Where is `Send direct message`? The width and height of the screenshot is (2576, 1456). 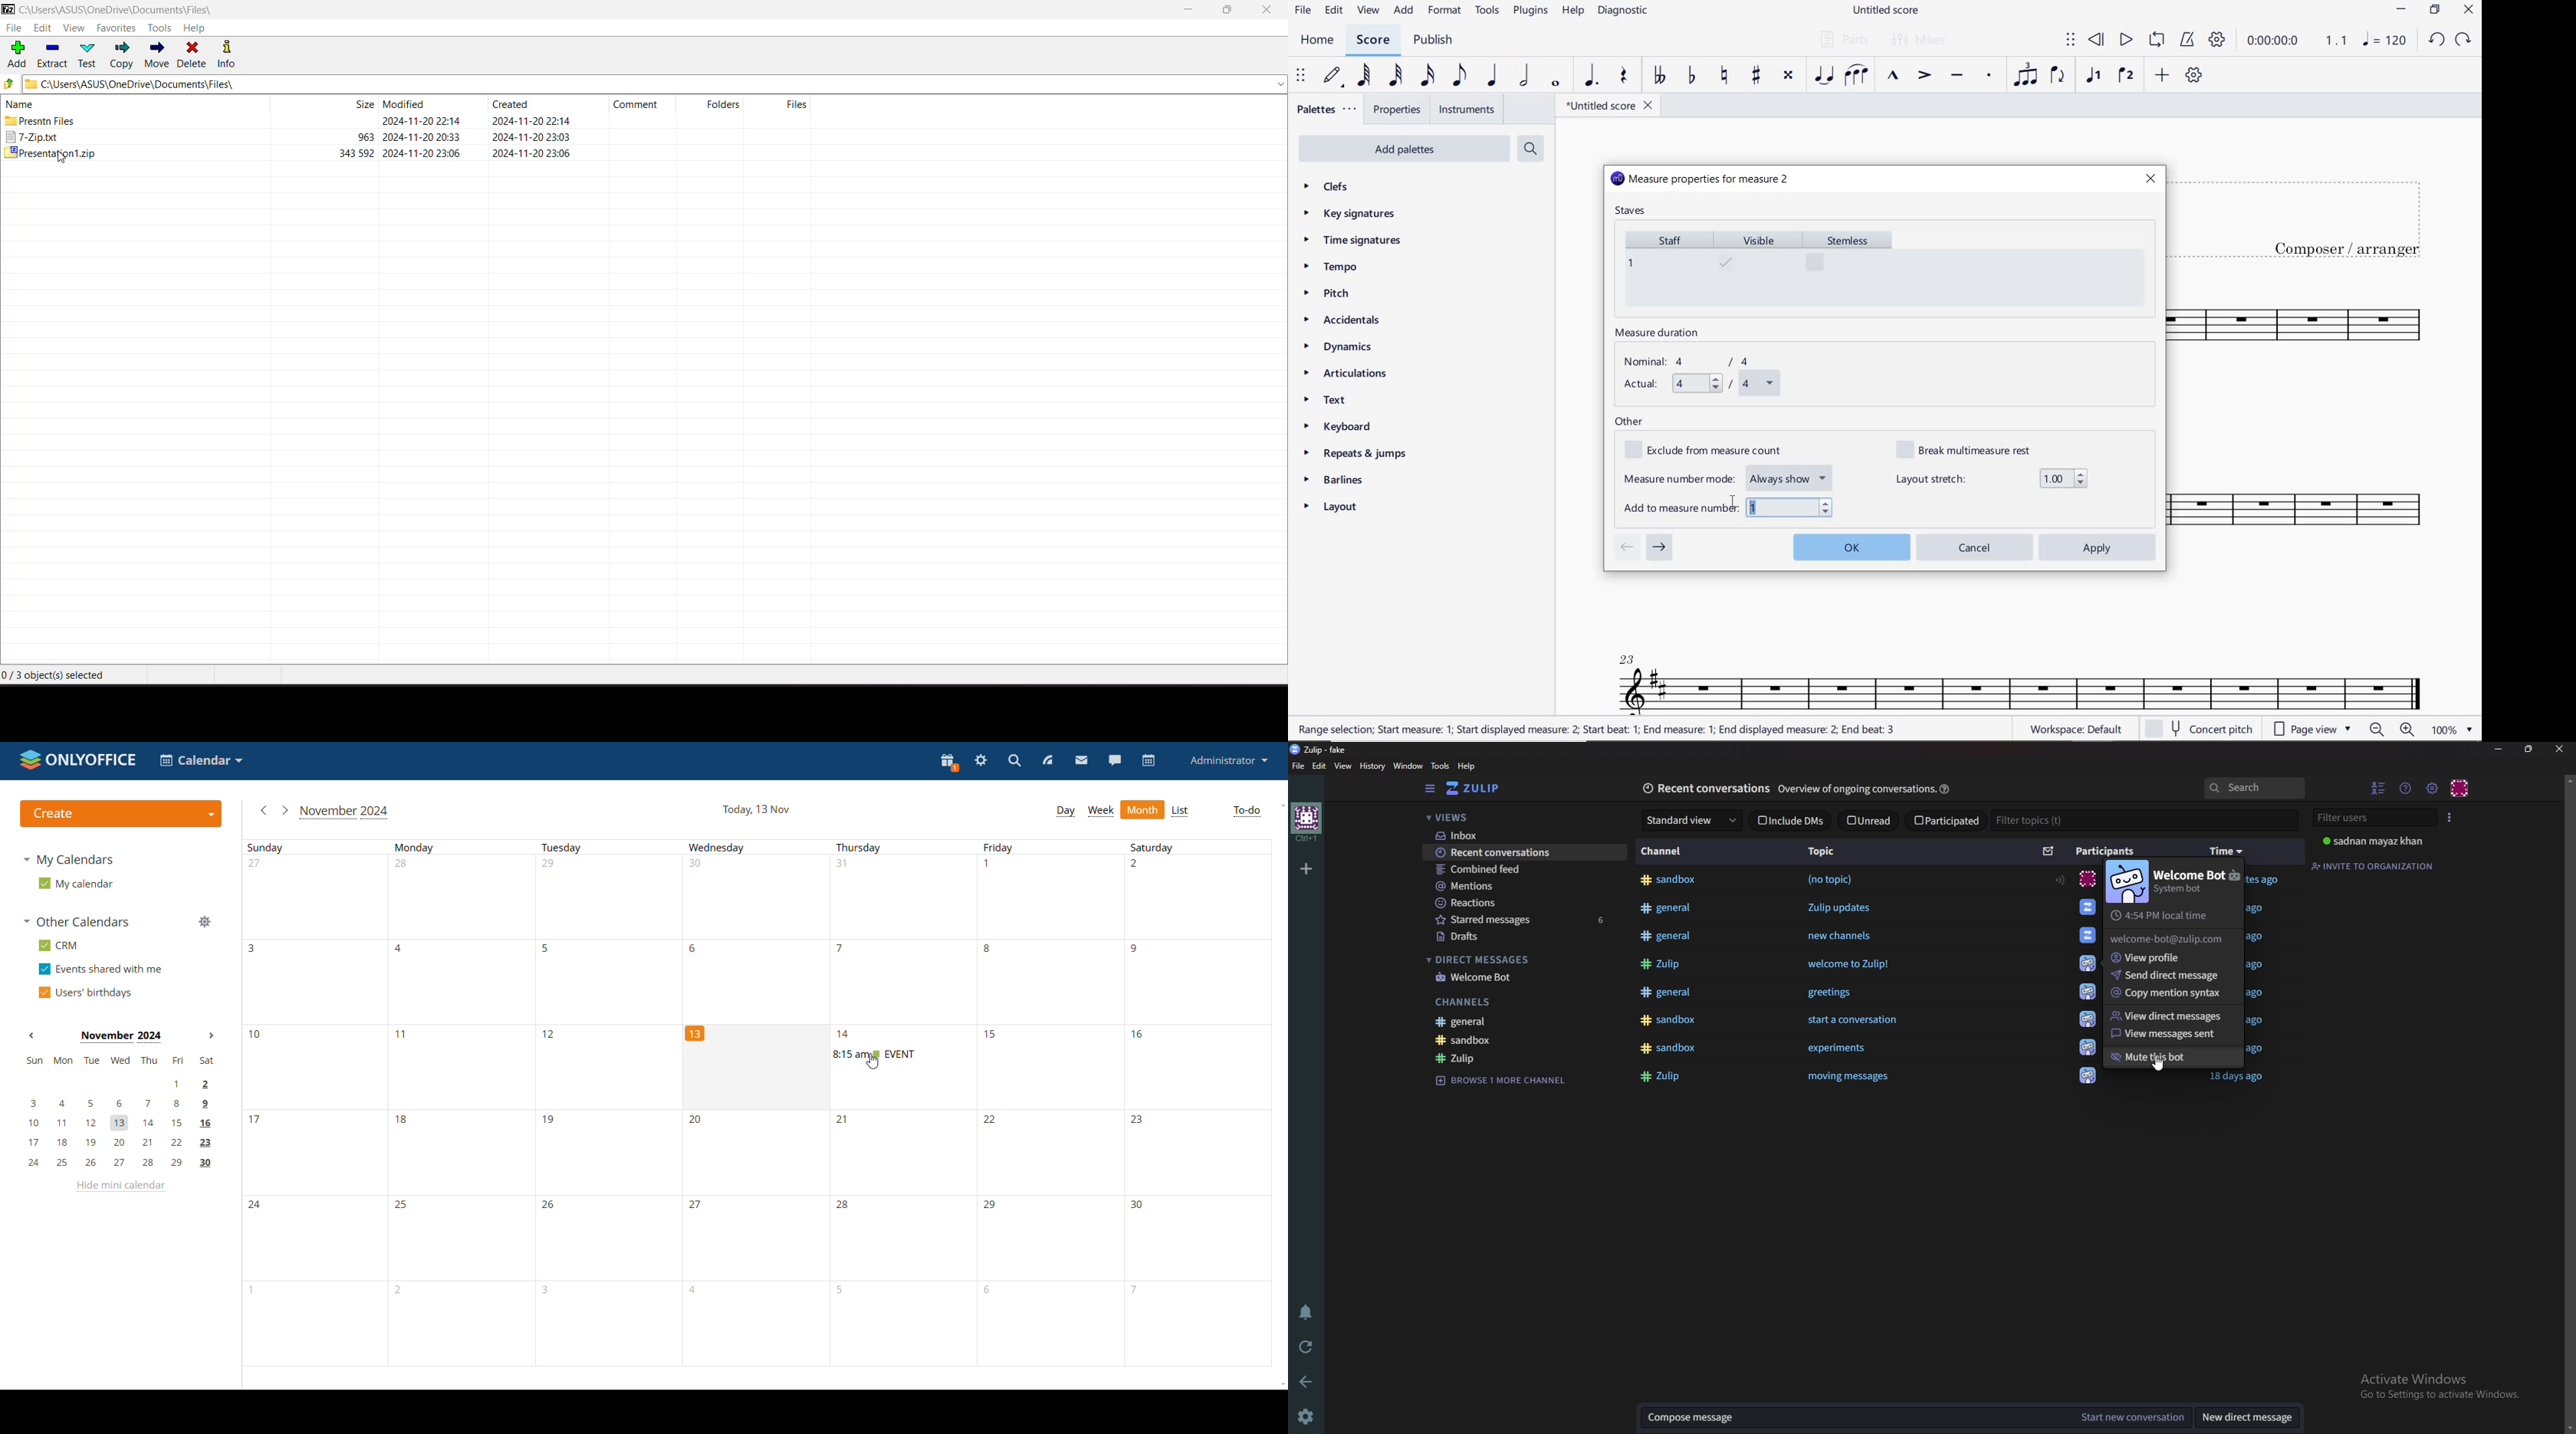
Send direct message is located at coordinates (2167, 975).